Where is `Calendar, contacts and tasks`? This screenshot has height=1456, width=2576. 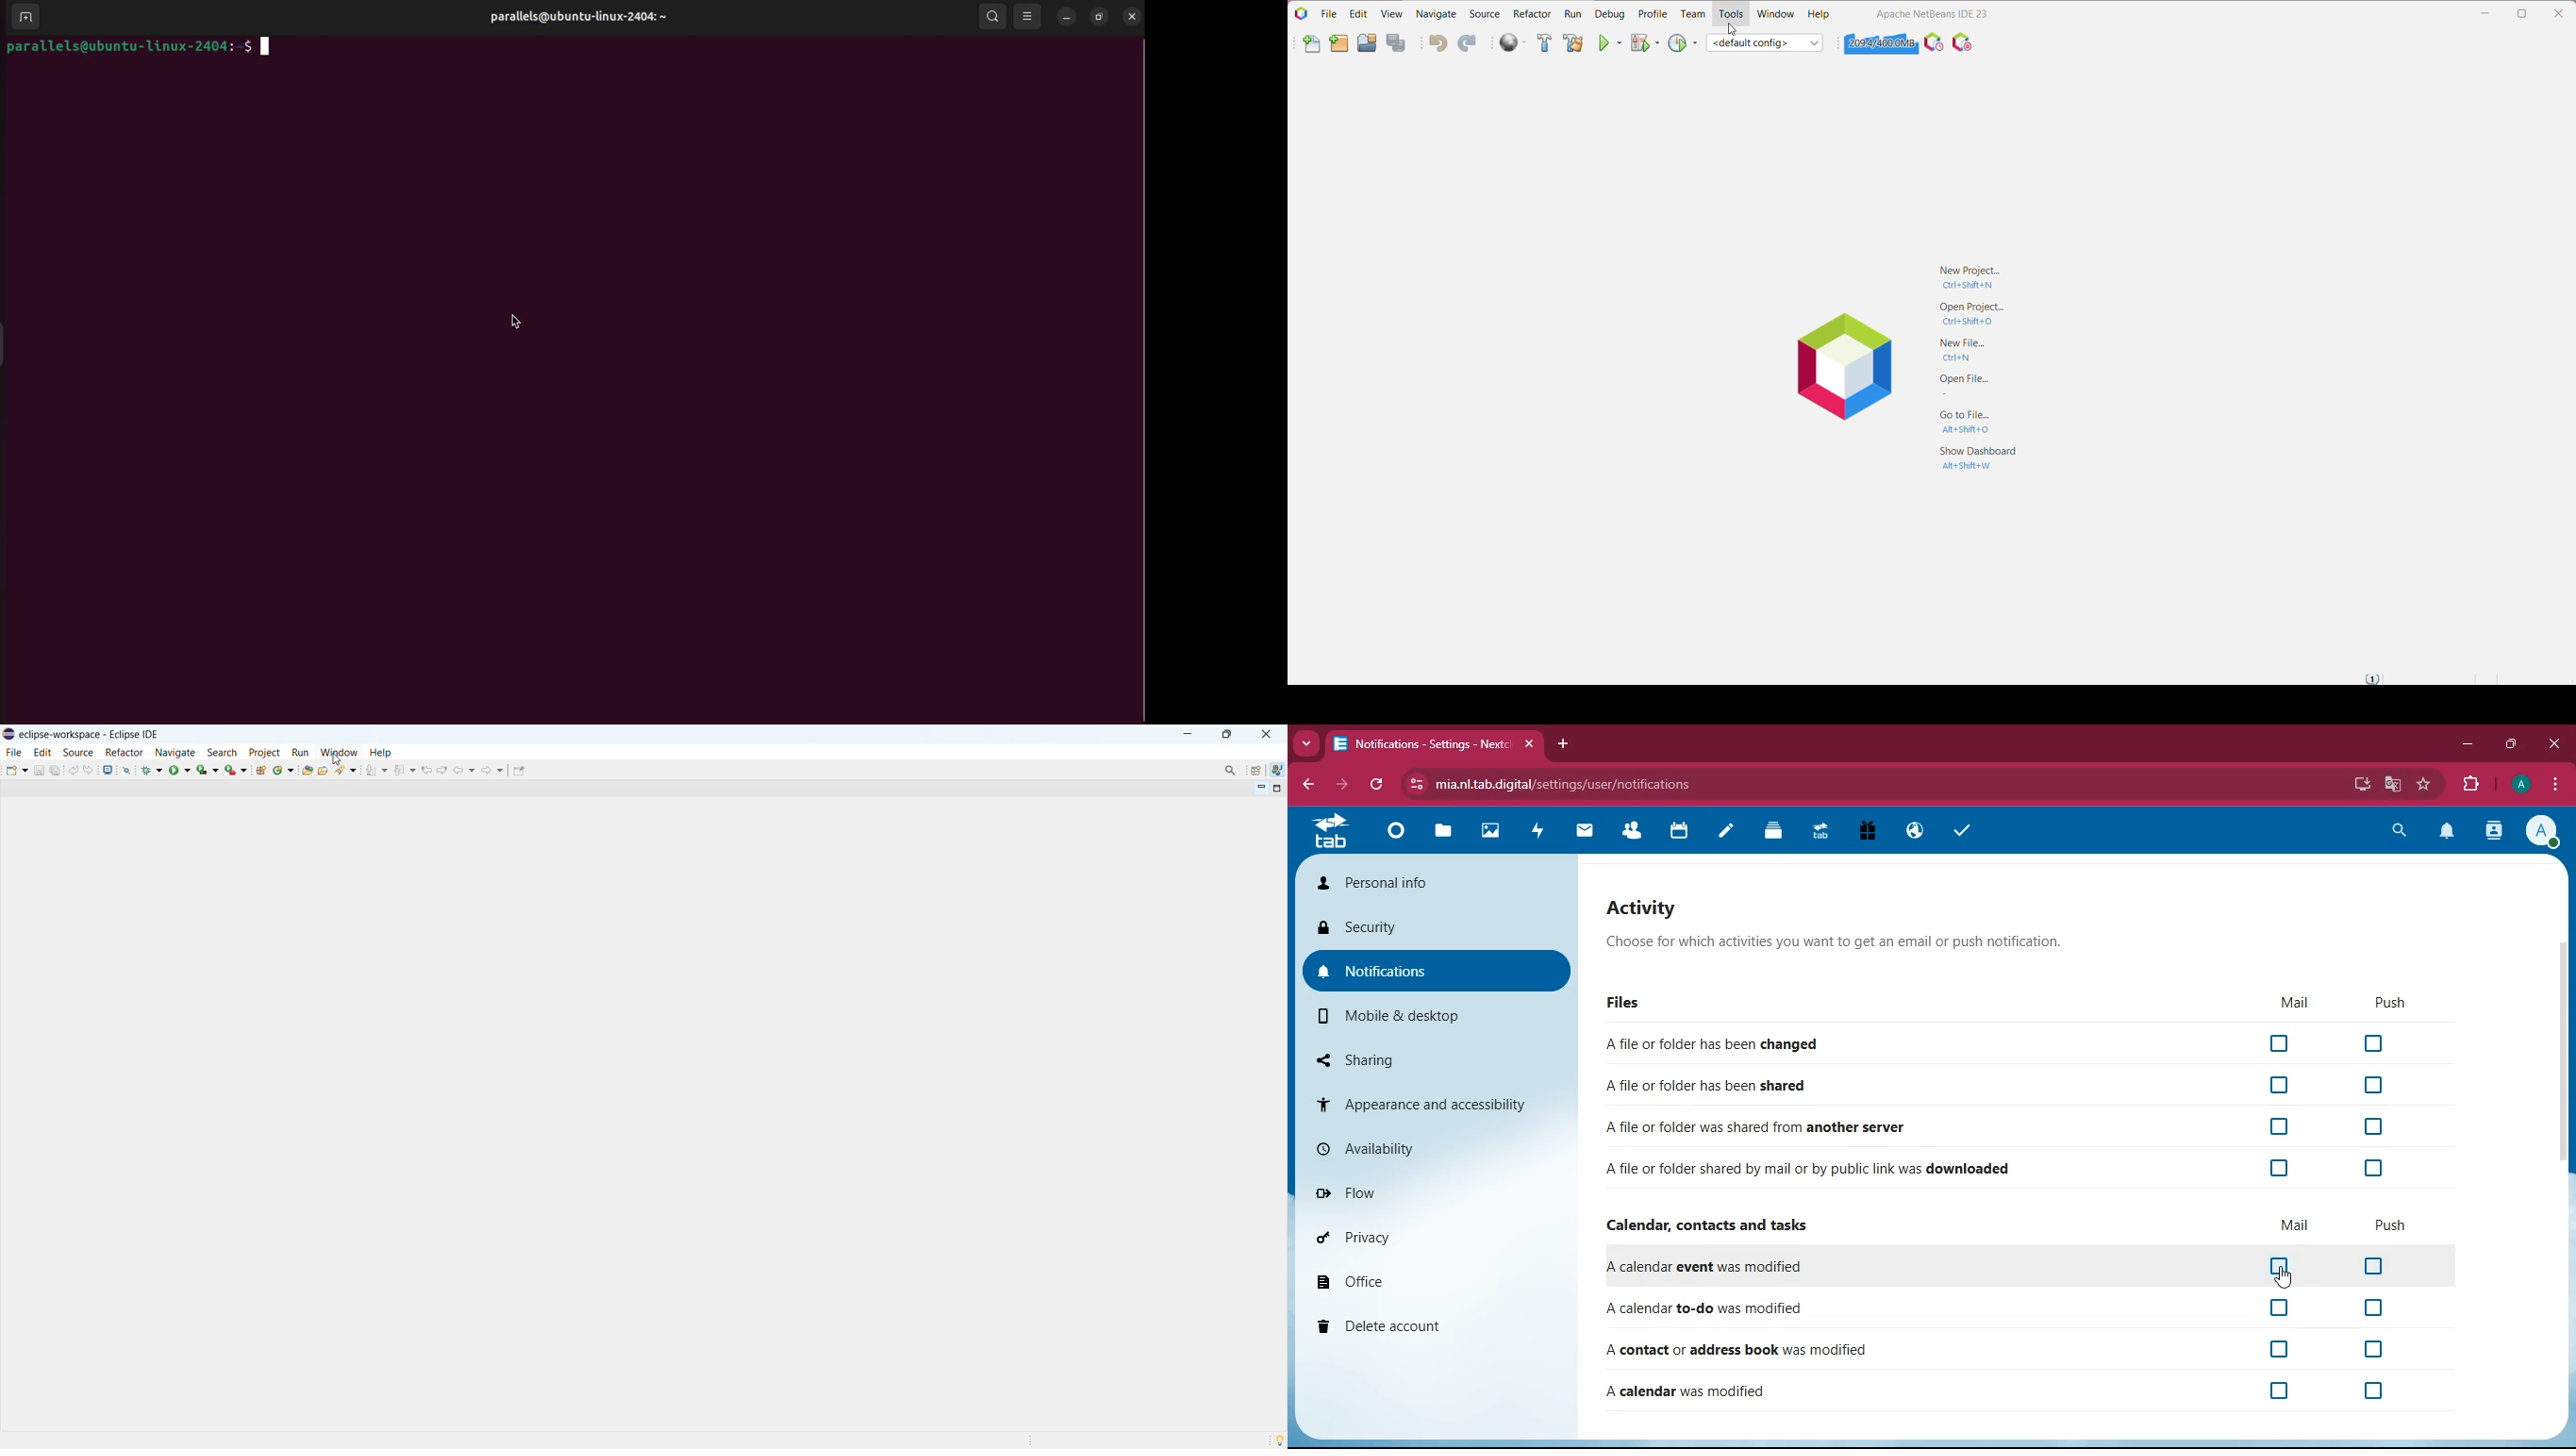 Calendar, contacts and tasks is located at coordinates (1713, 1224).